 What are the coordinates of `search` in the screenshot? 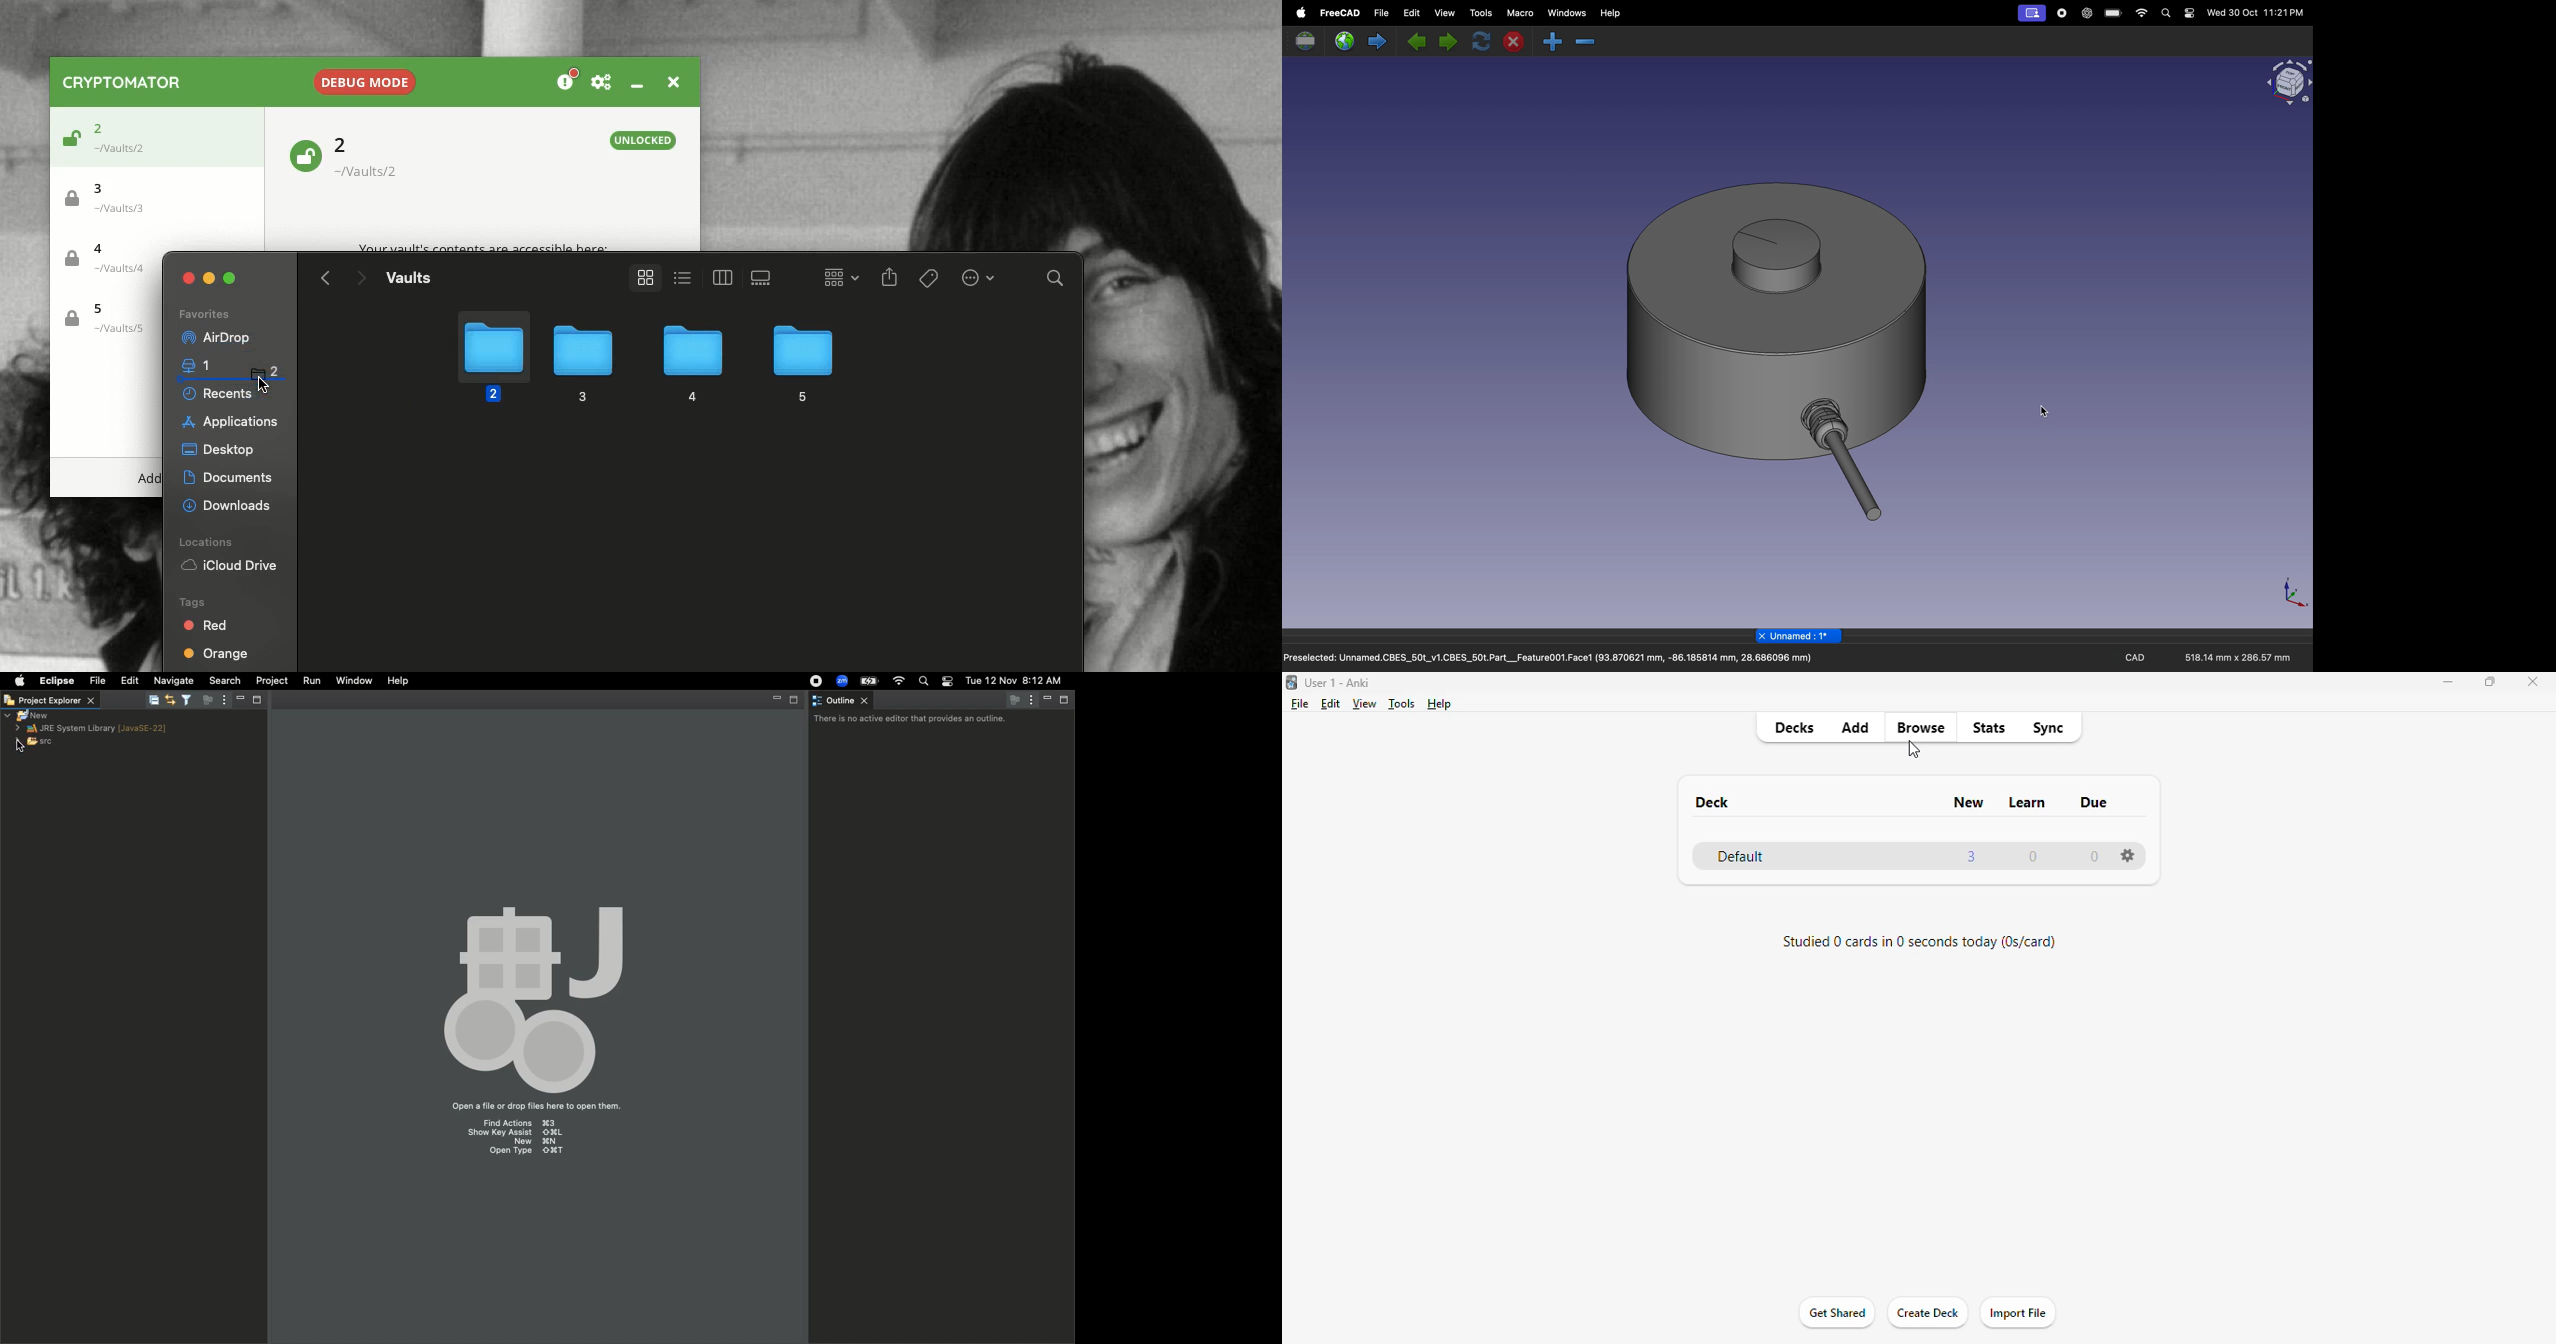 It's located at (2165, 14).